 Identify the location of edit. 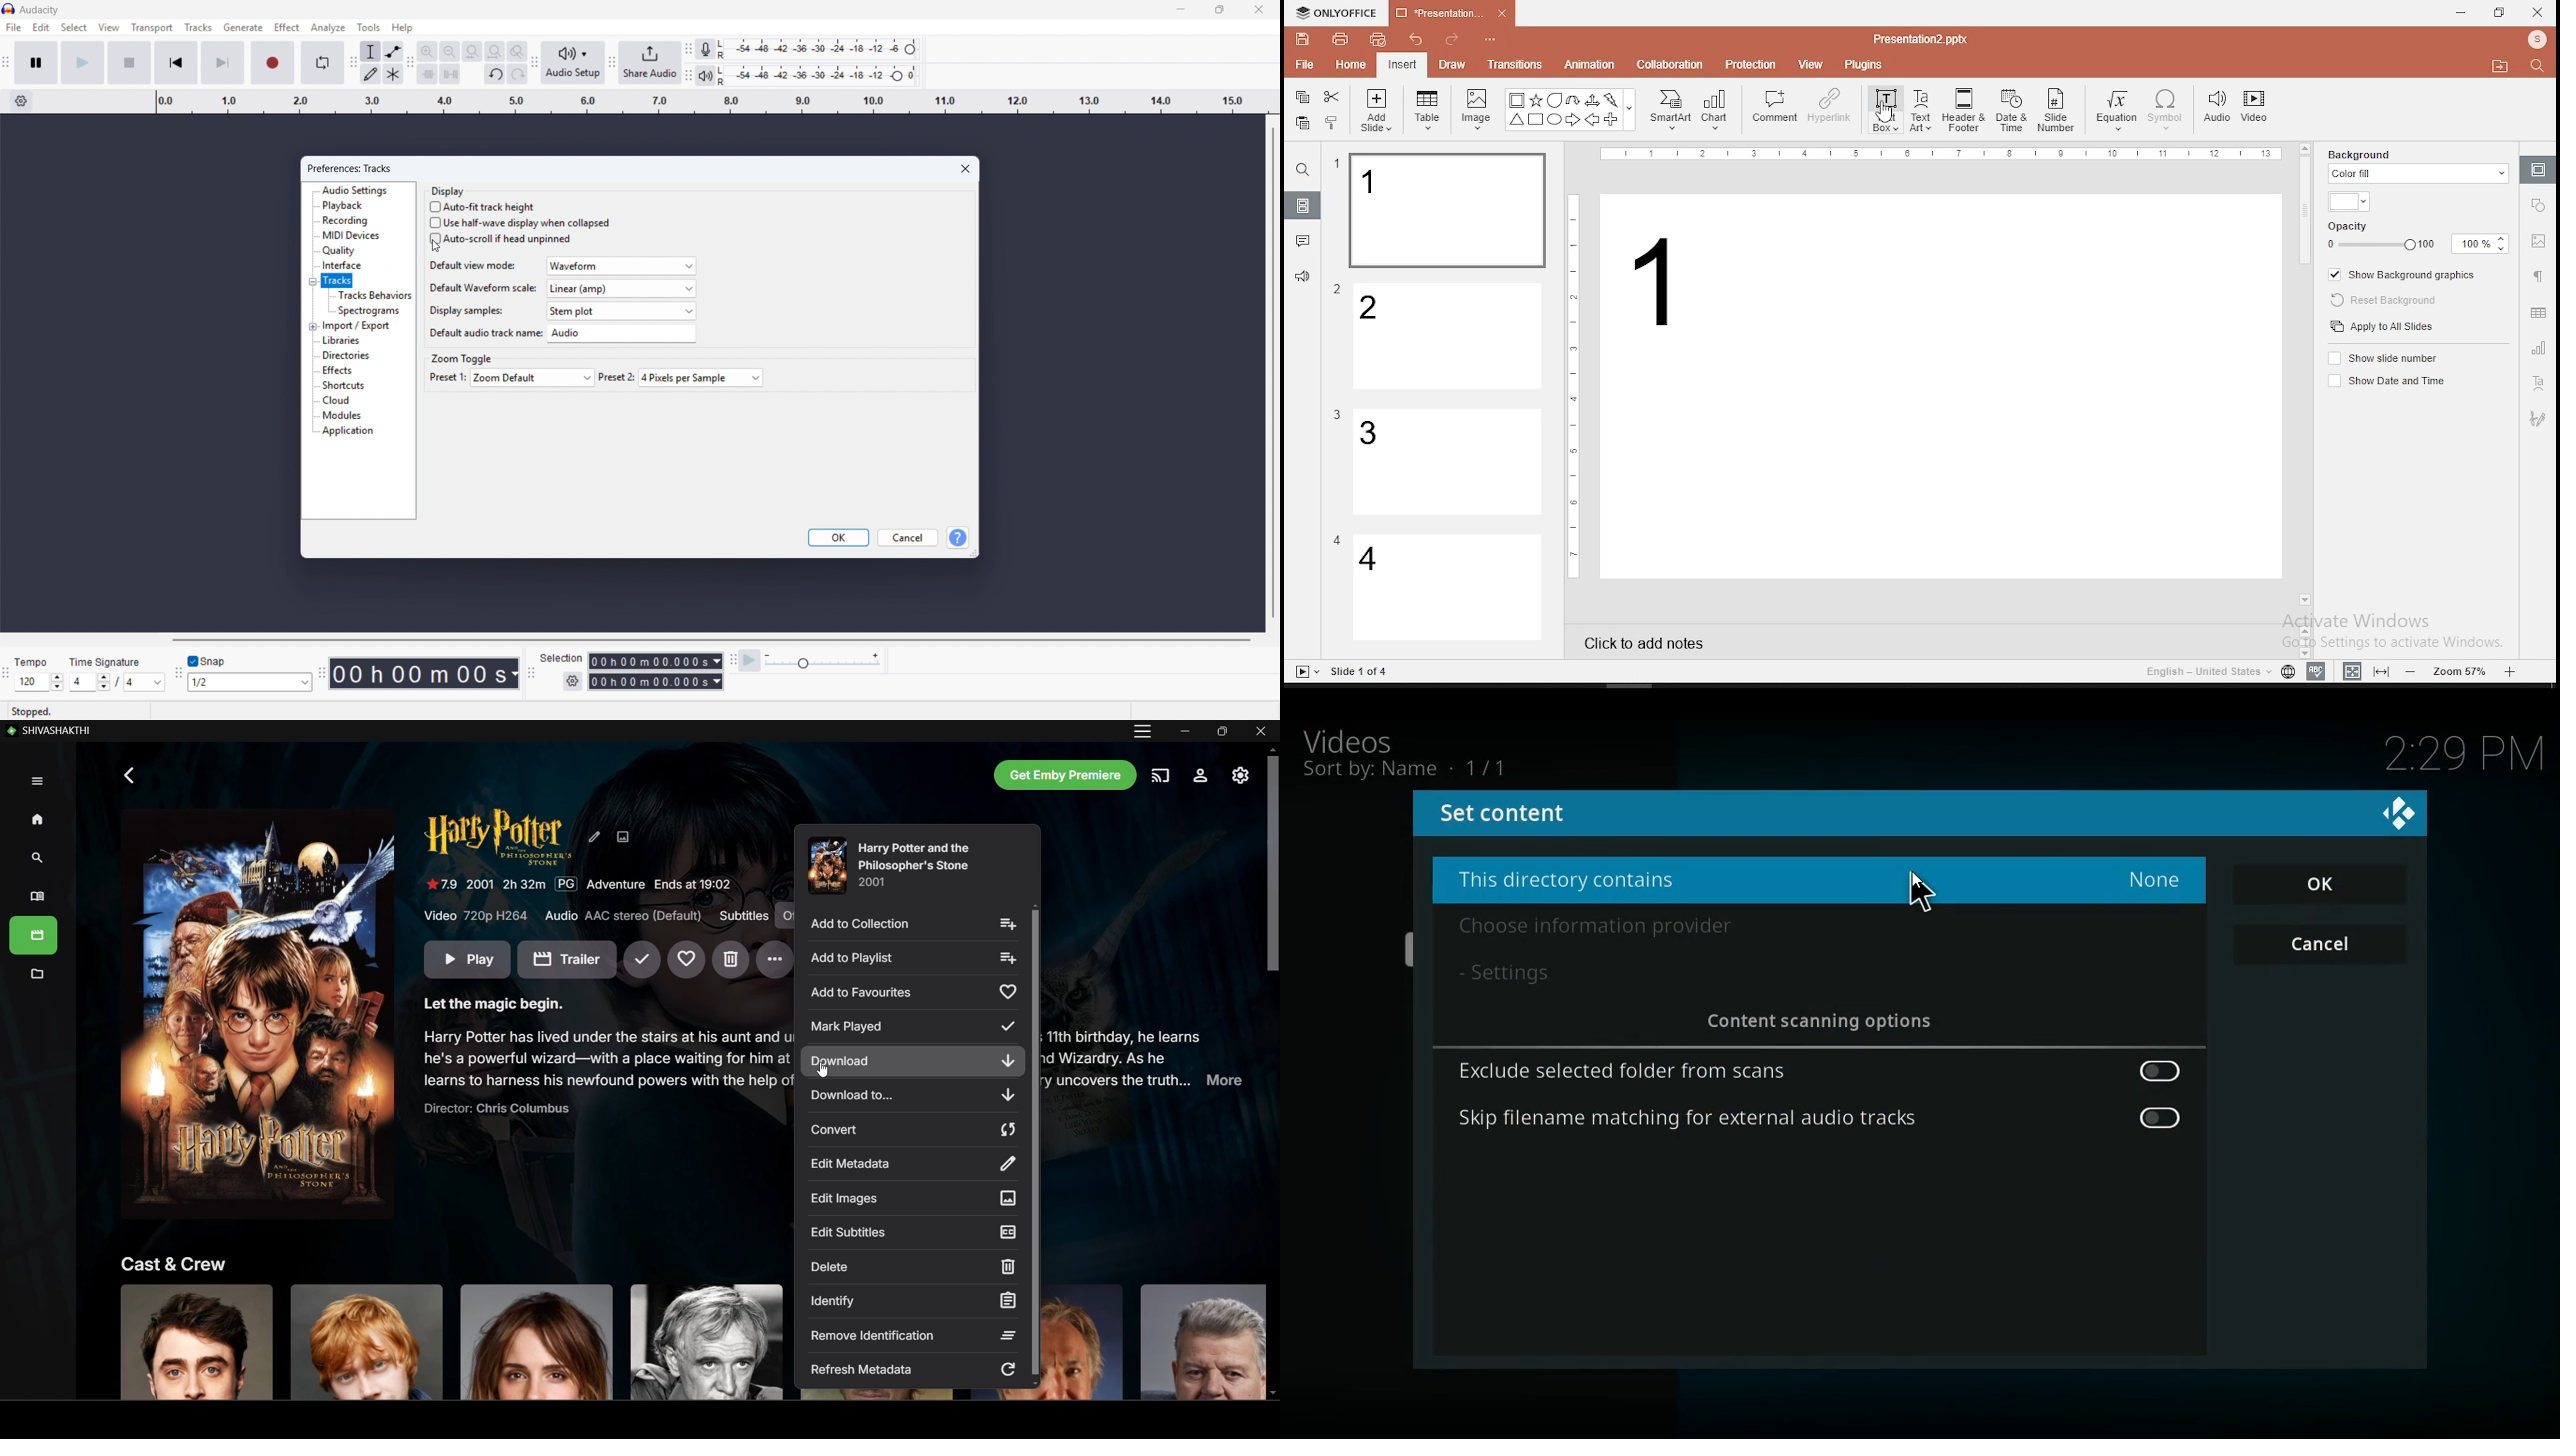
(42, 28).